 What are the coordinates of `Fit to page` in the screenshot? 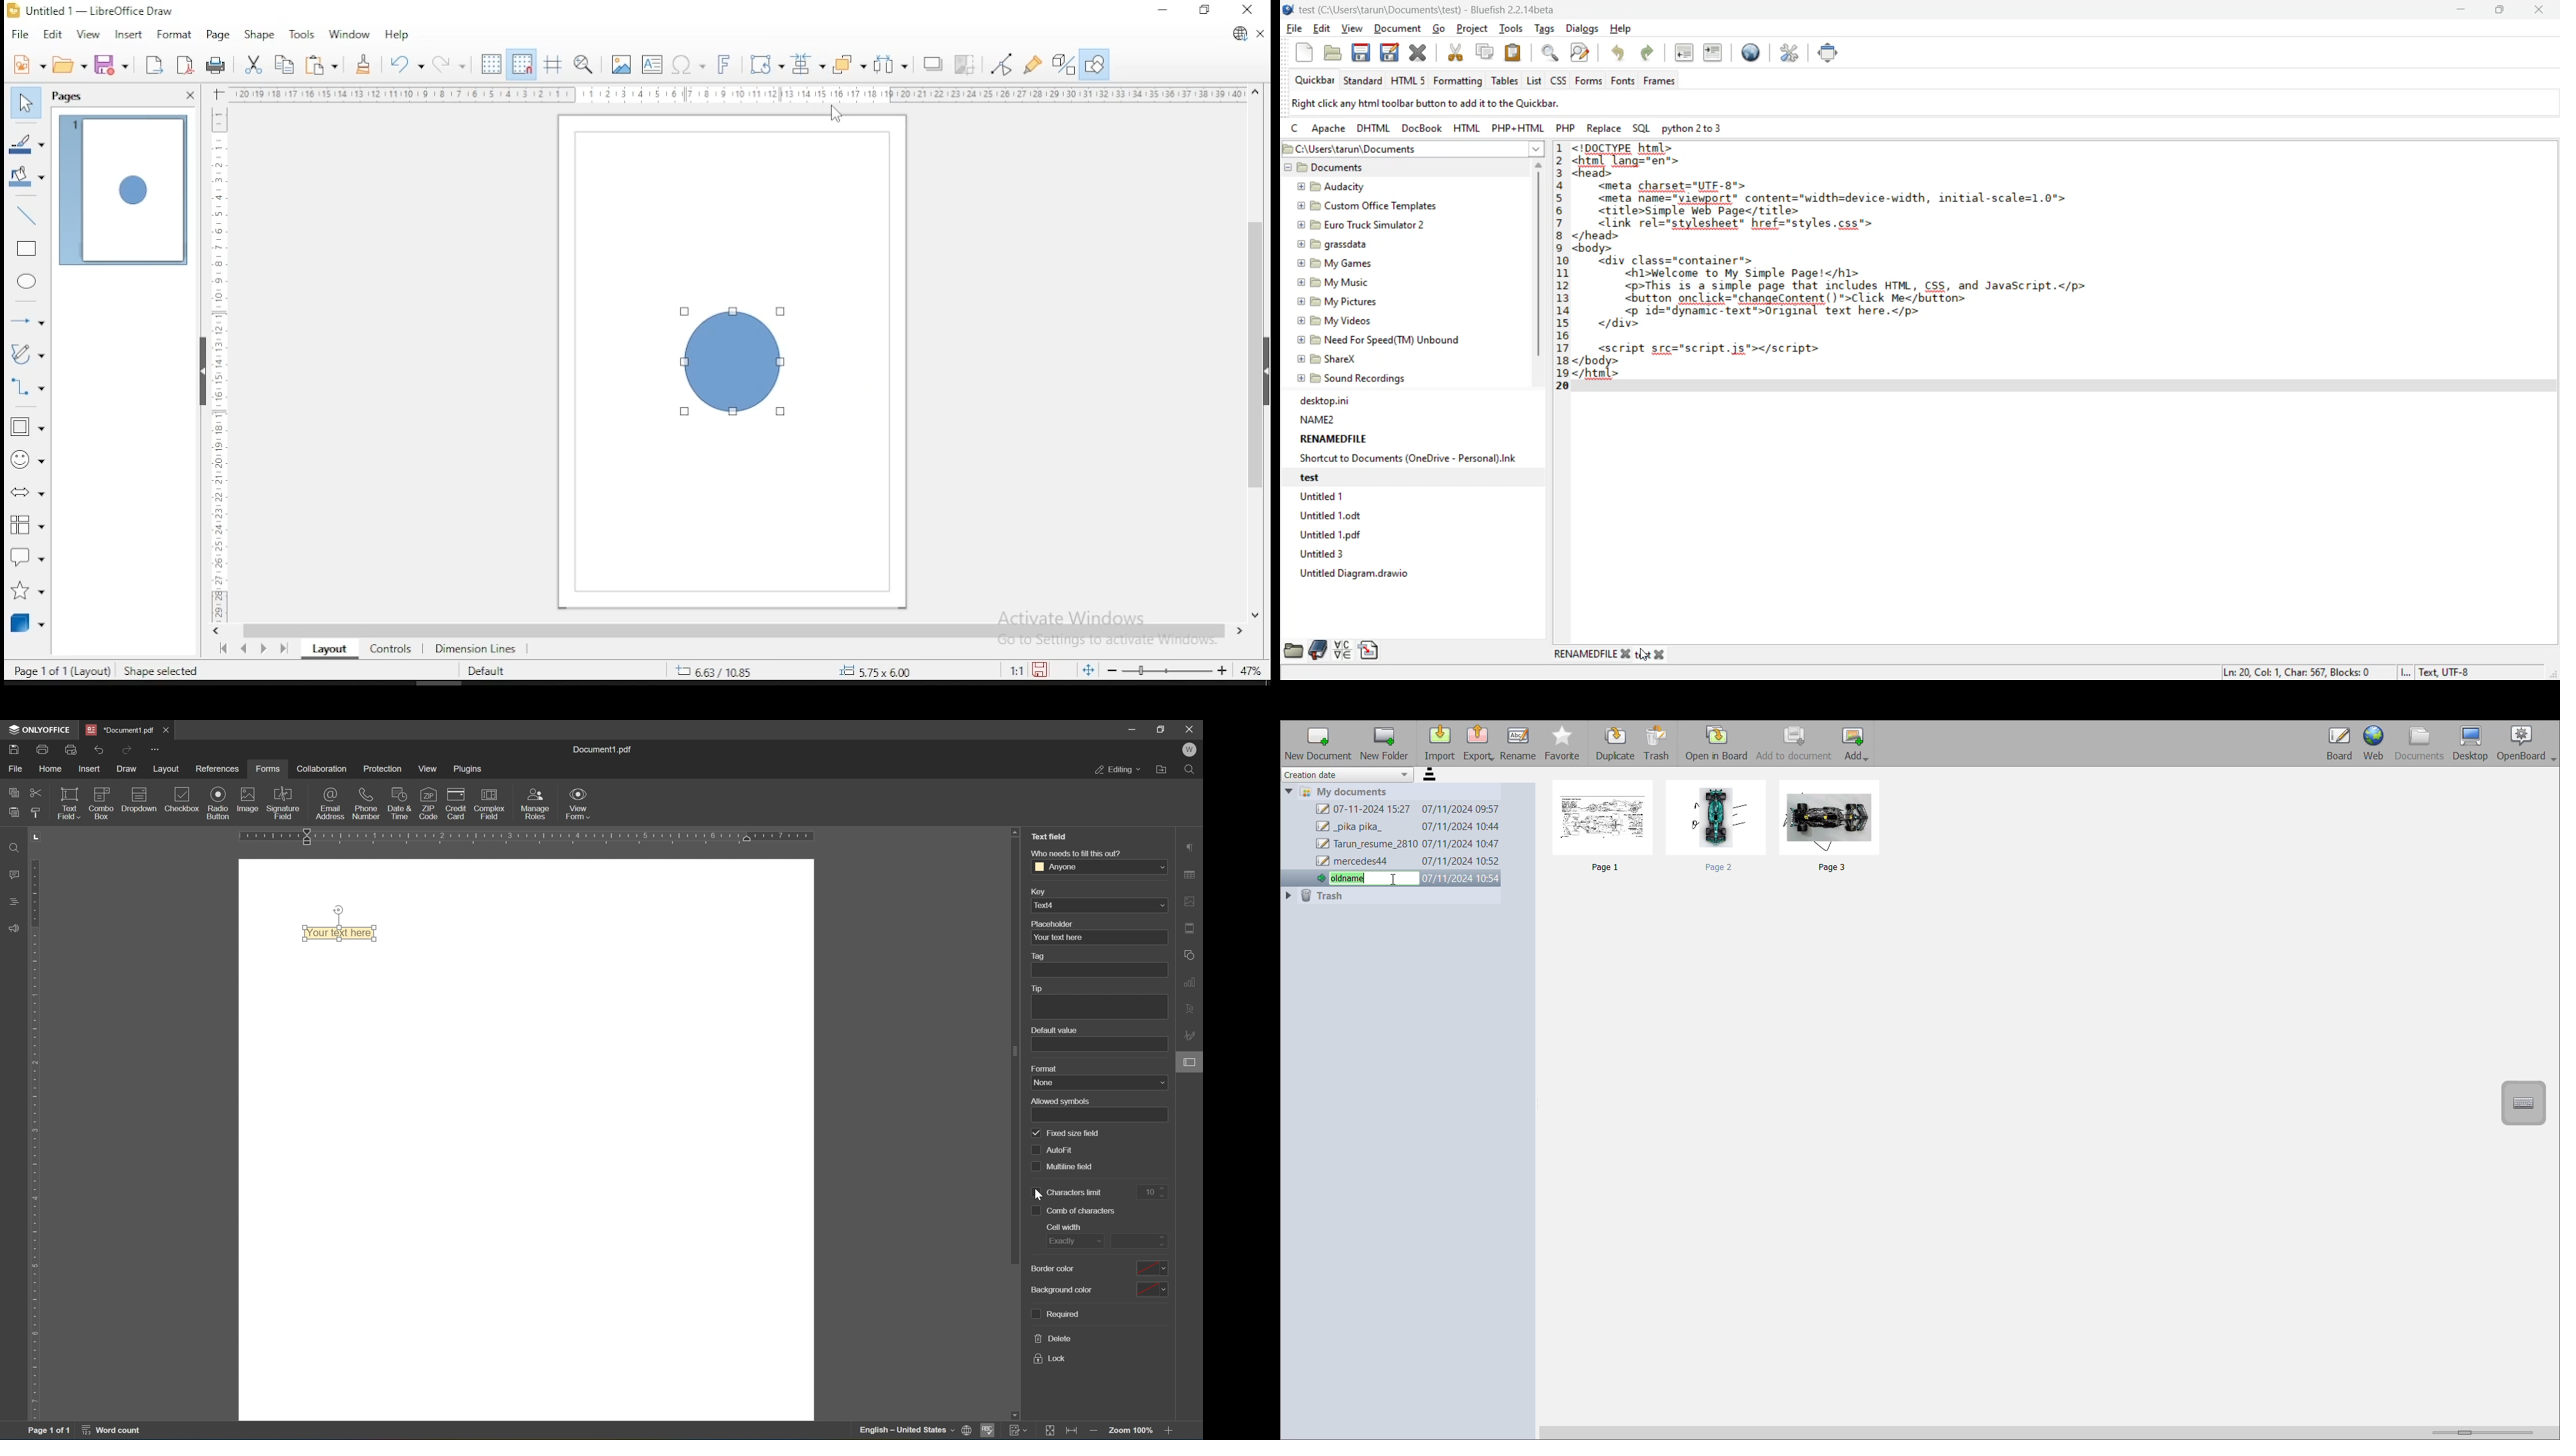 It's located at (1073, 1432).